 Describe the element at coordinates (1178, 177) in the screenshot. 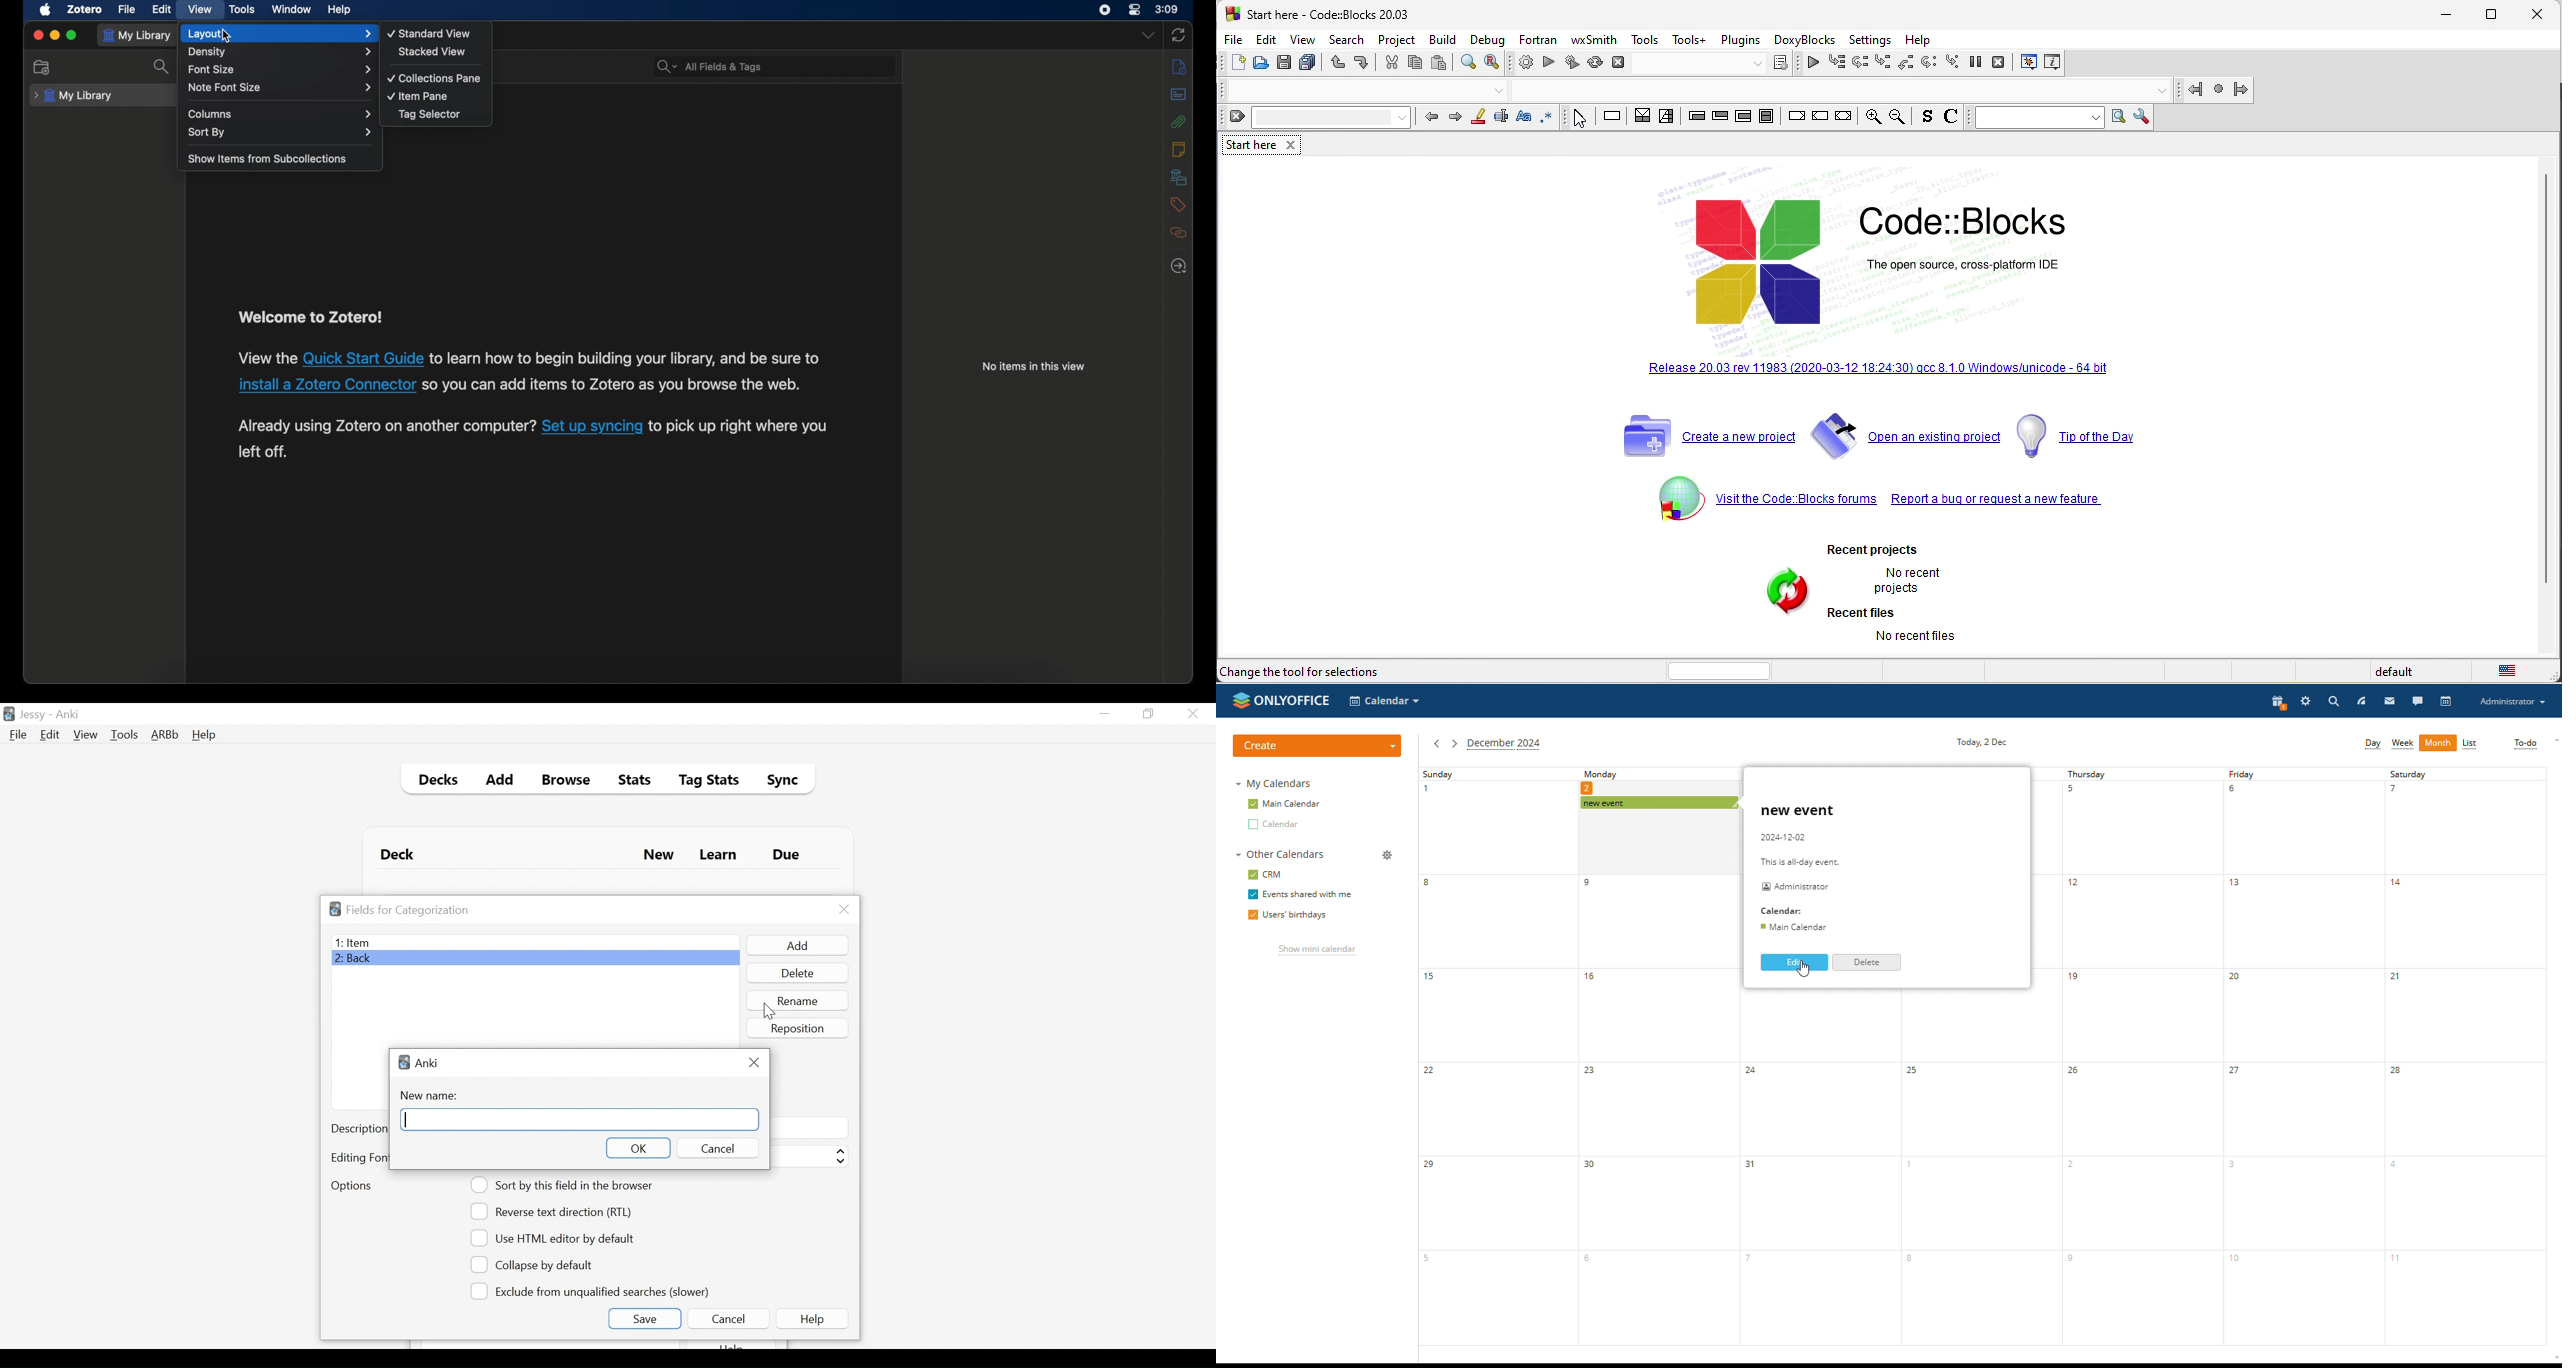

I see `libraries` at that location.